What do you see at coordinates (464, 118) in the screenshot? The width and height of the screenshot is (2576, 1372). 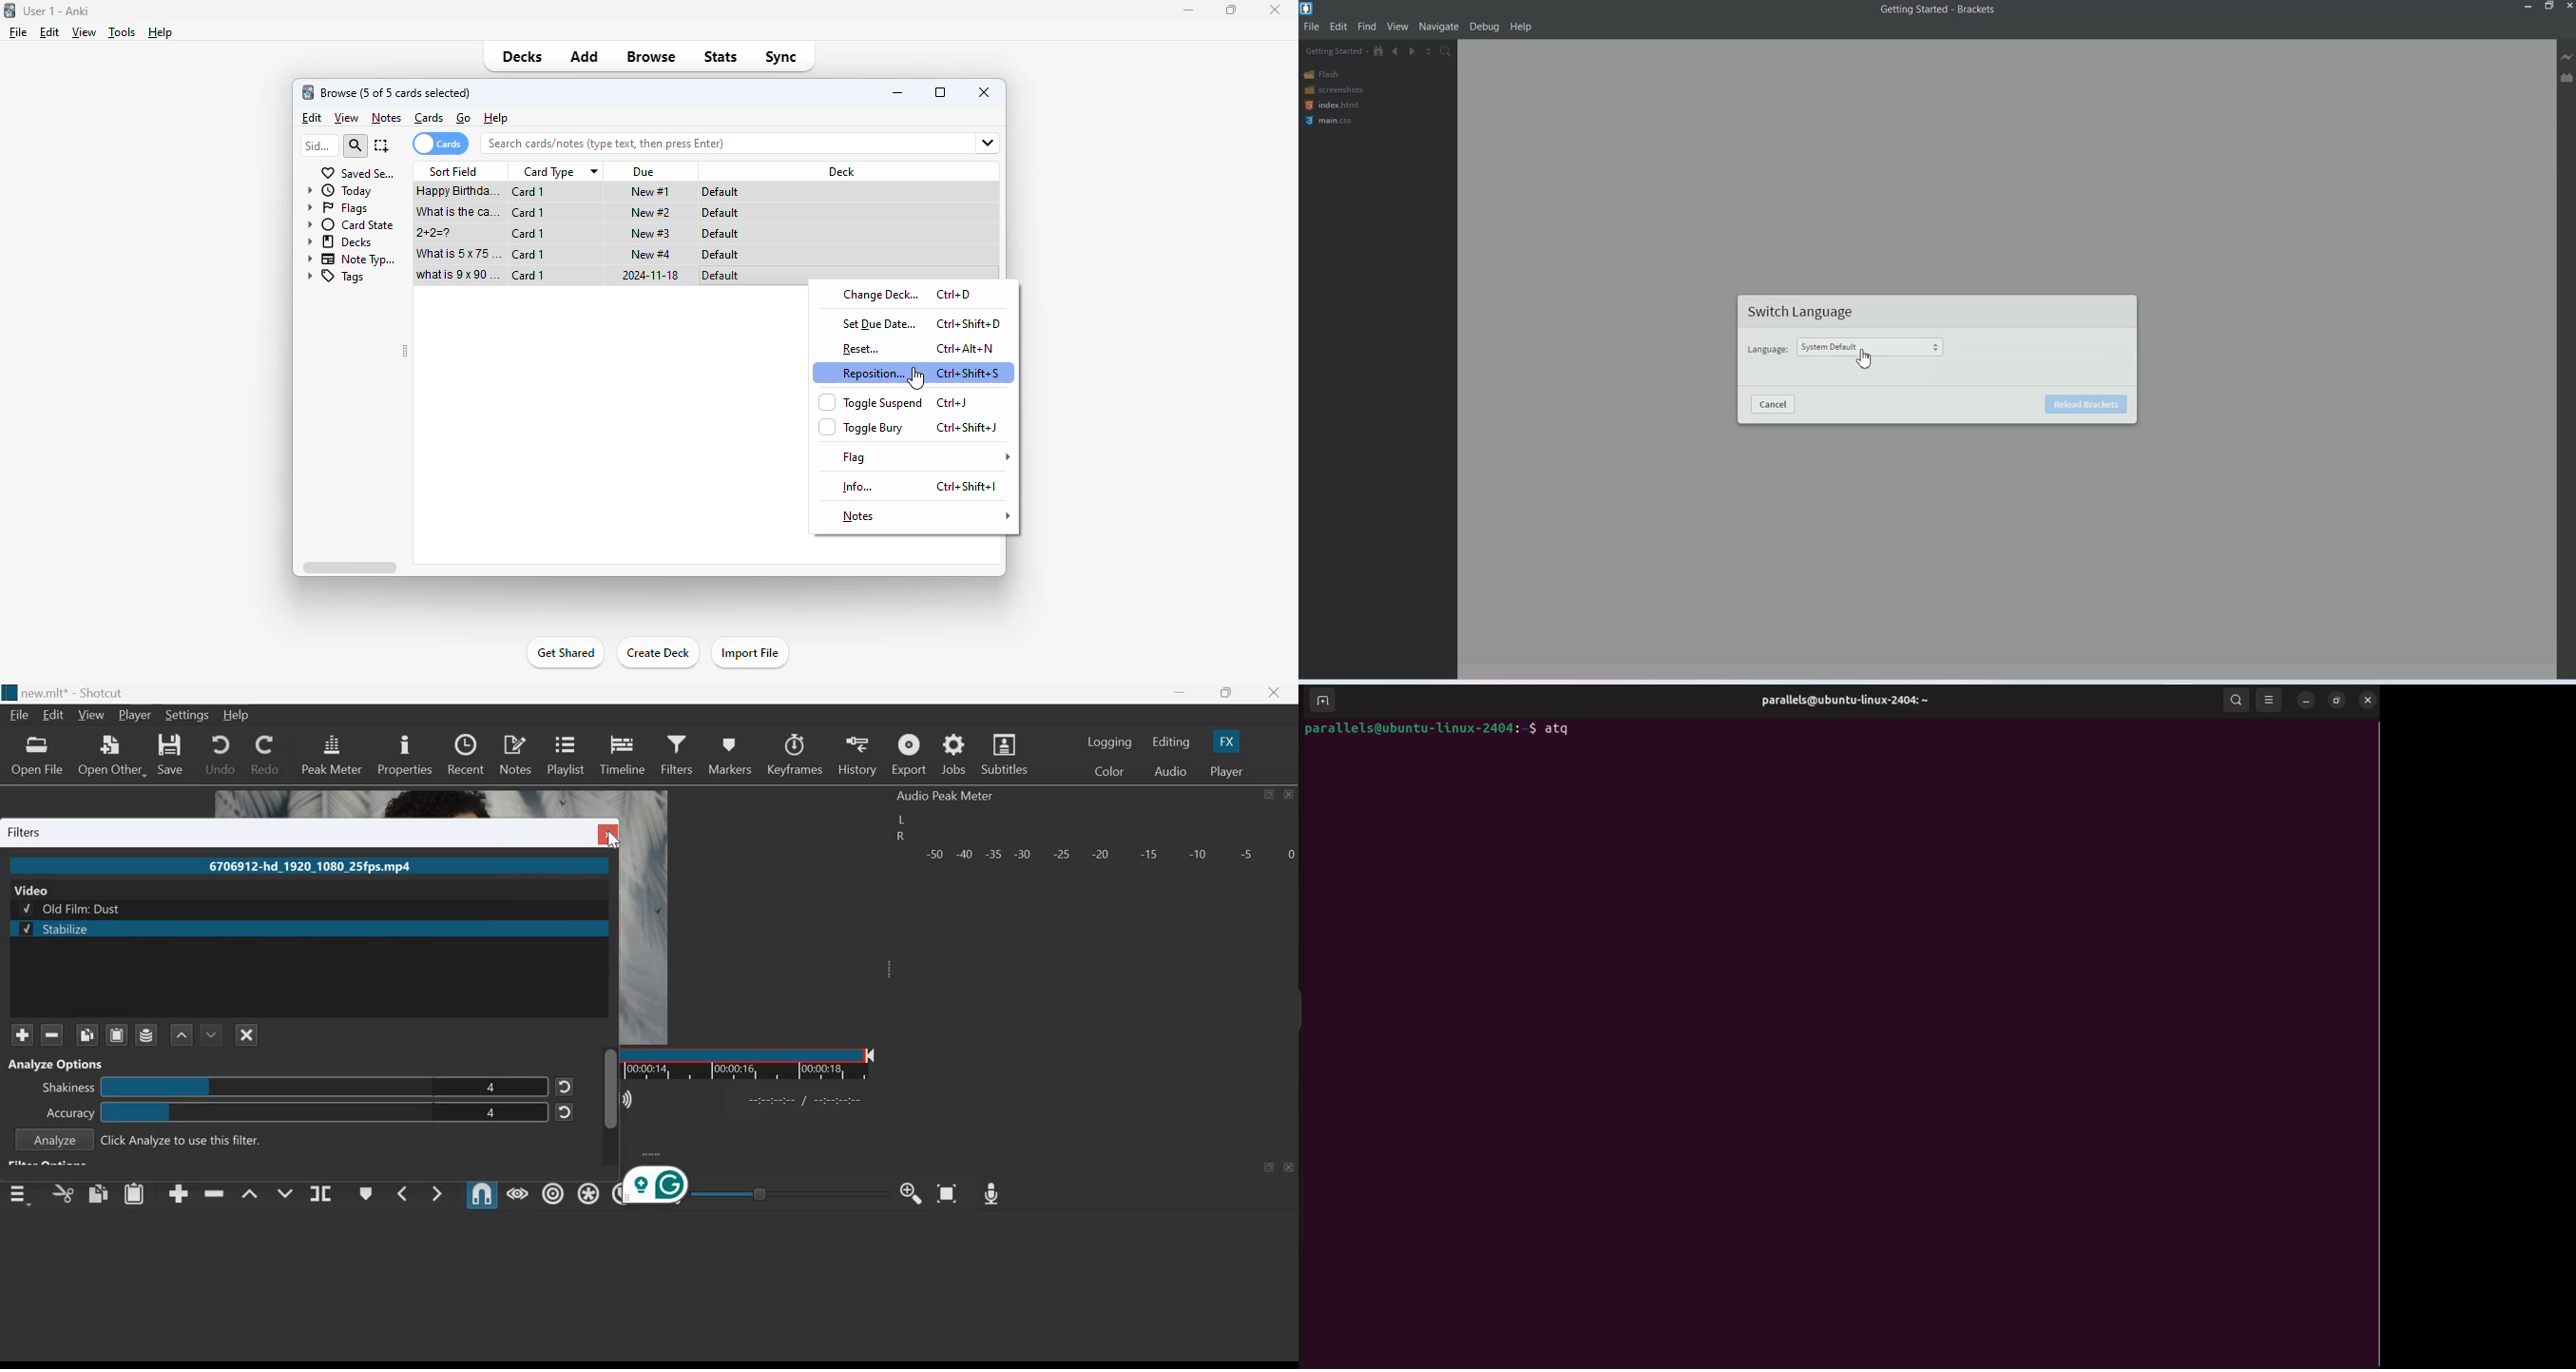 I see `go` at bounding box center [464, 118].